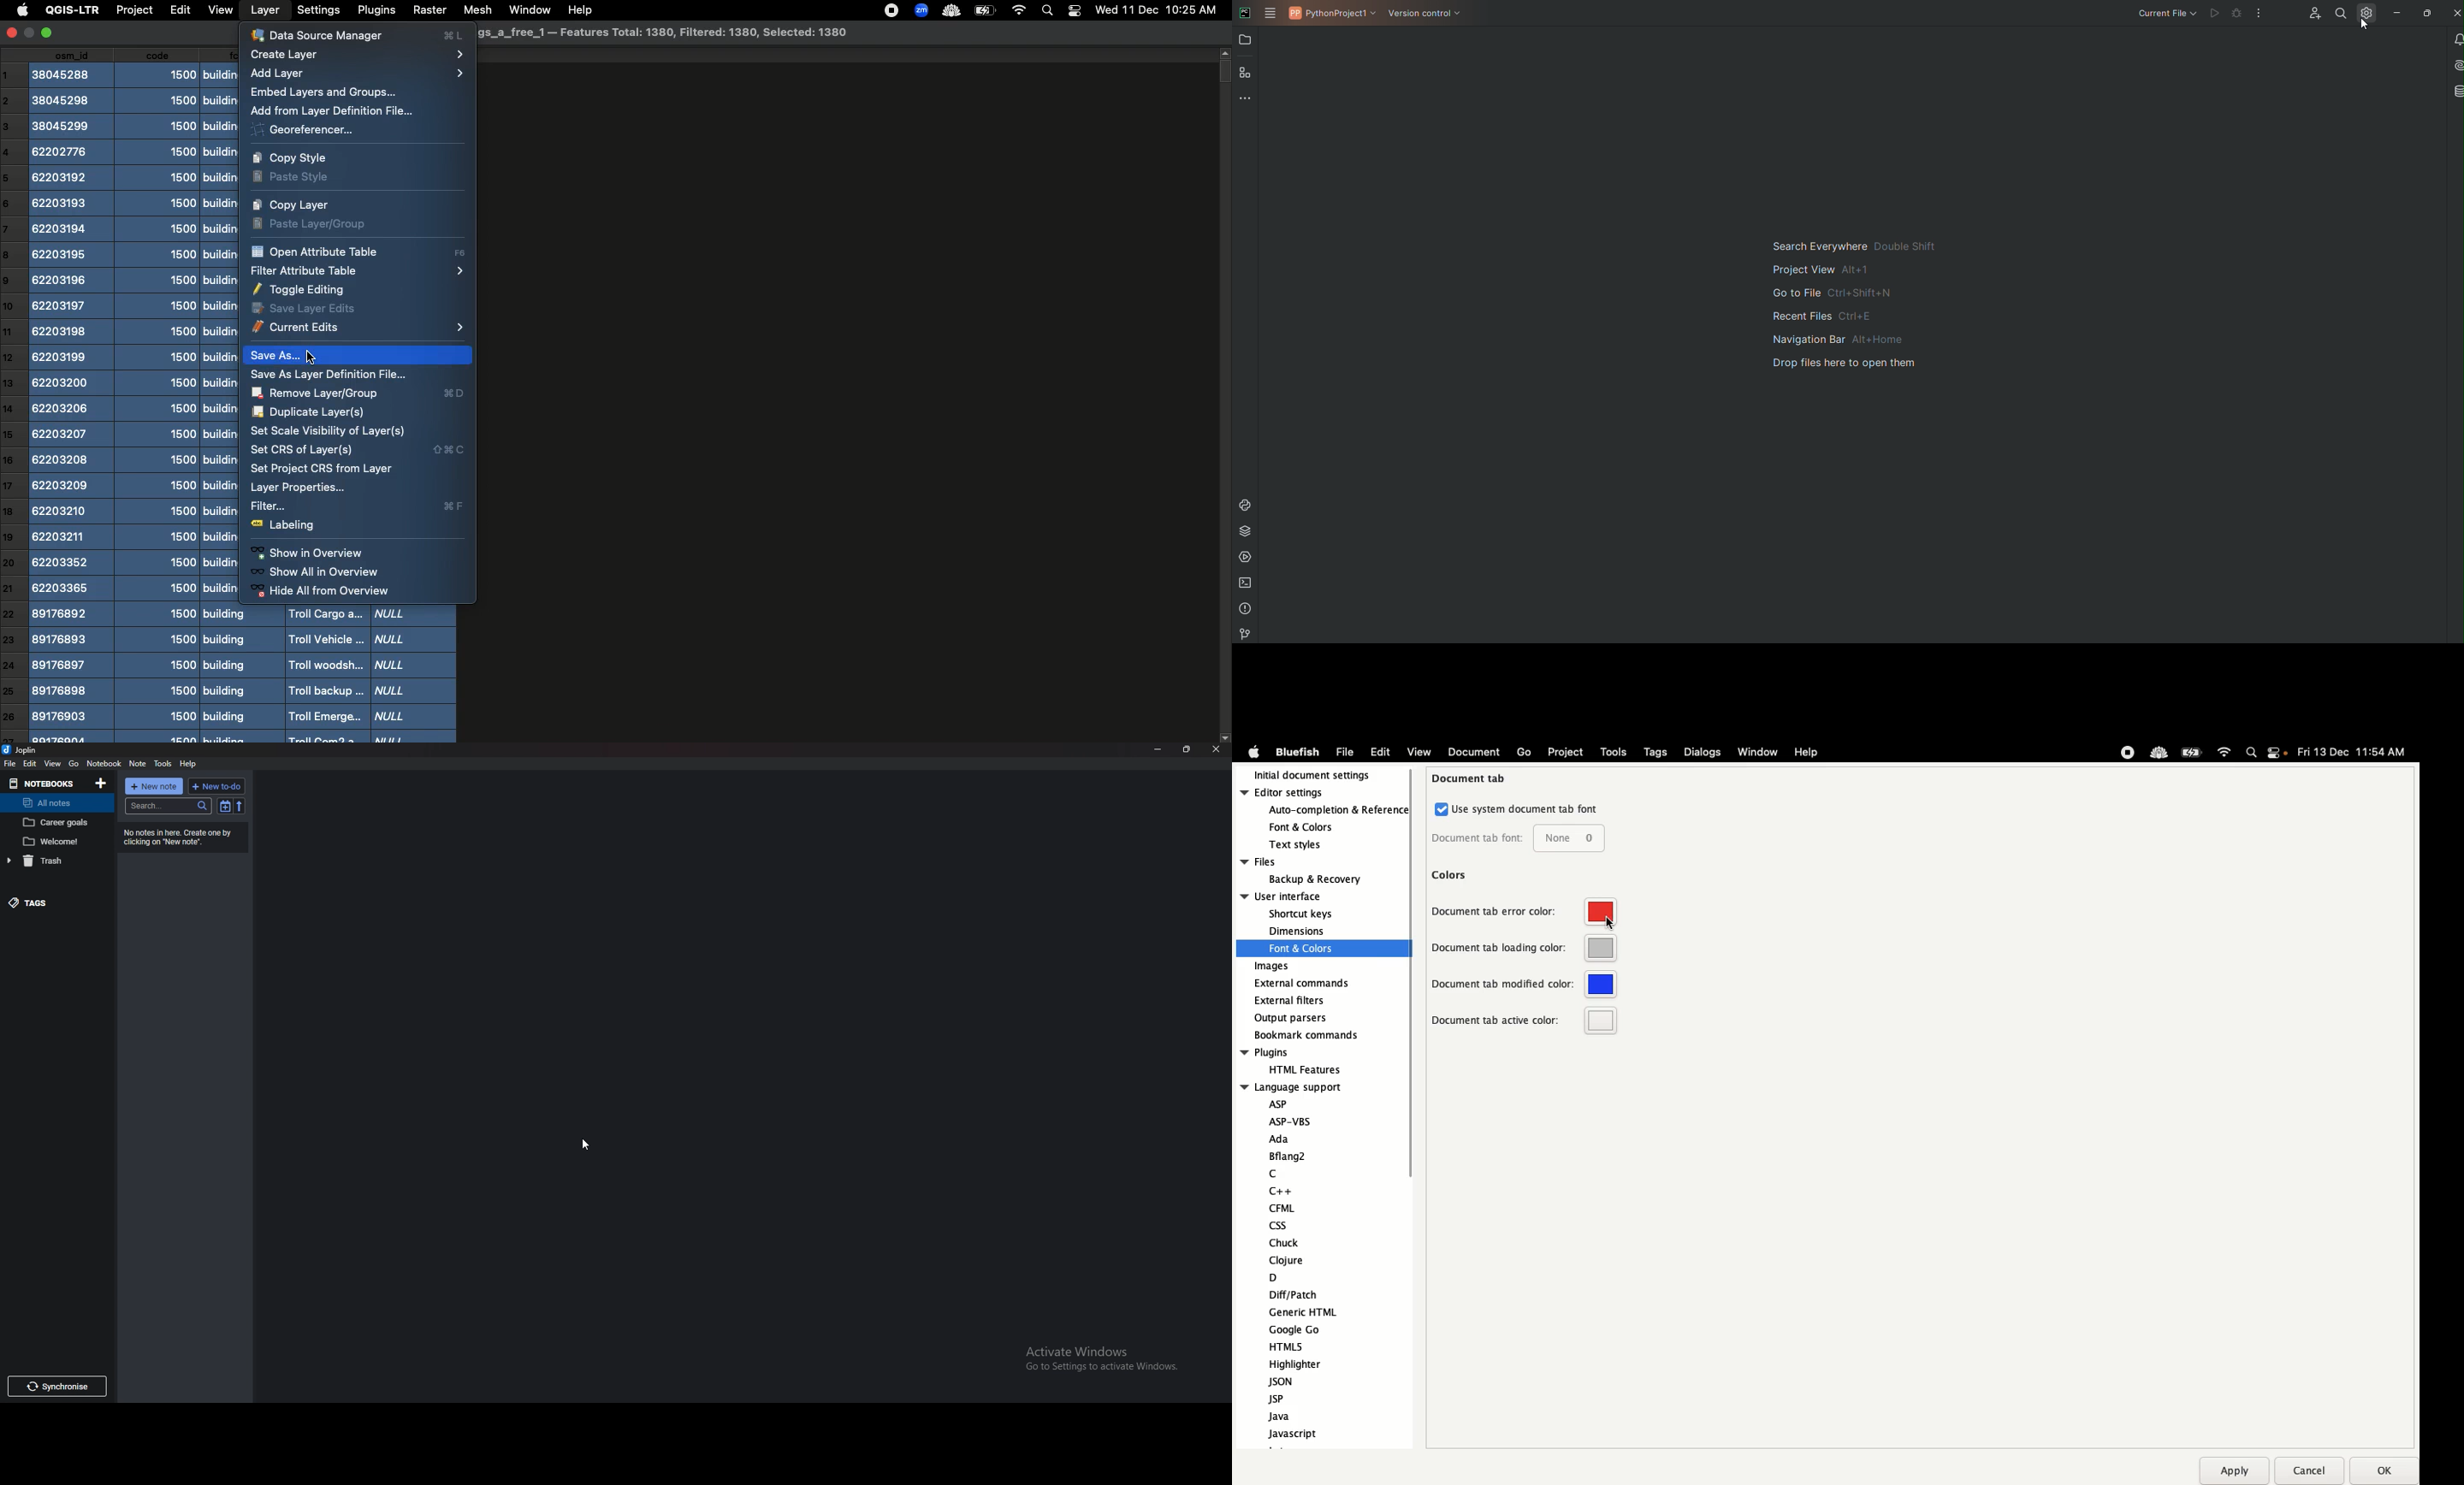  I want to click on go, so click(73, 764).